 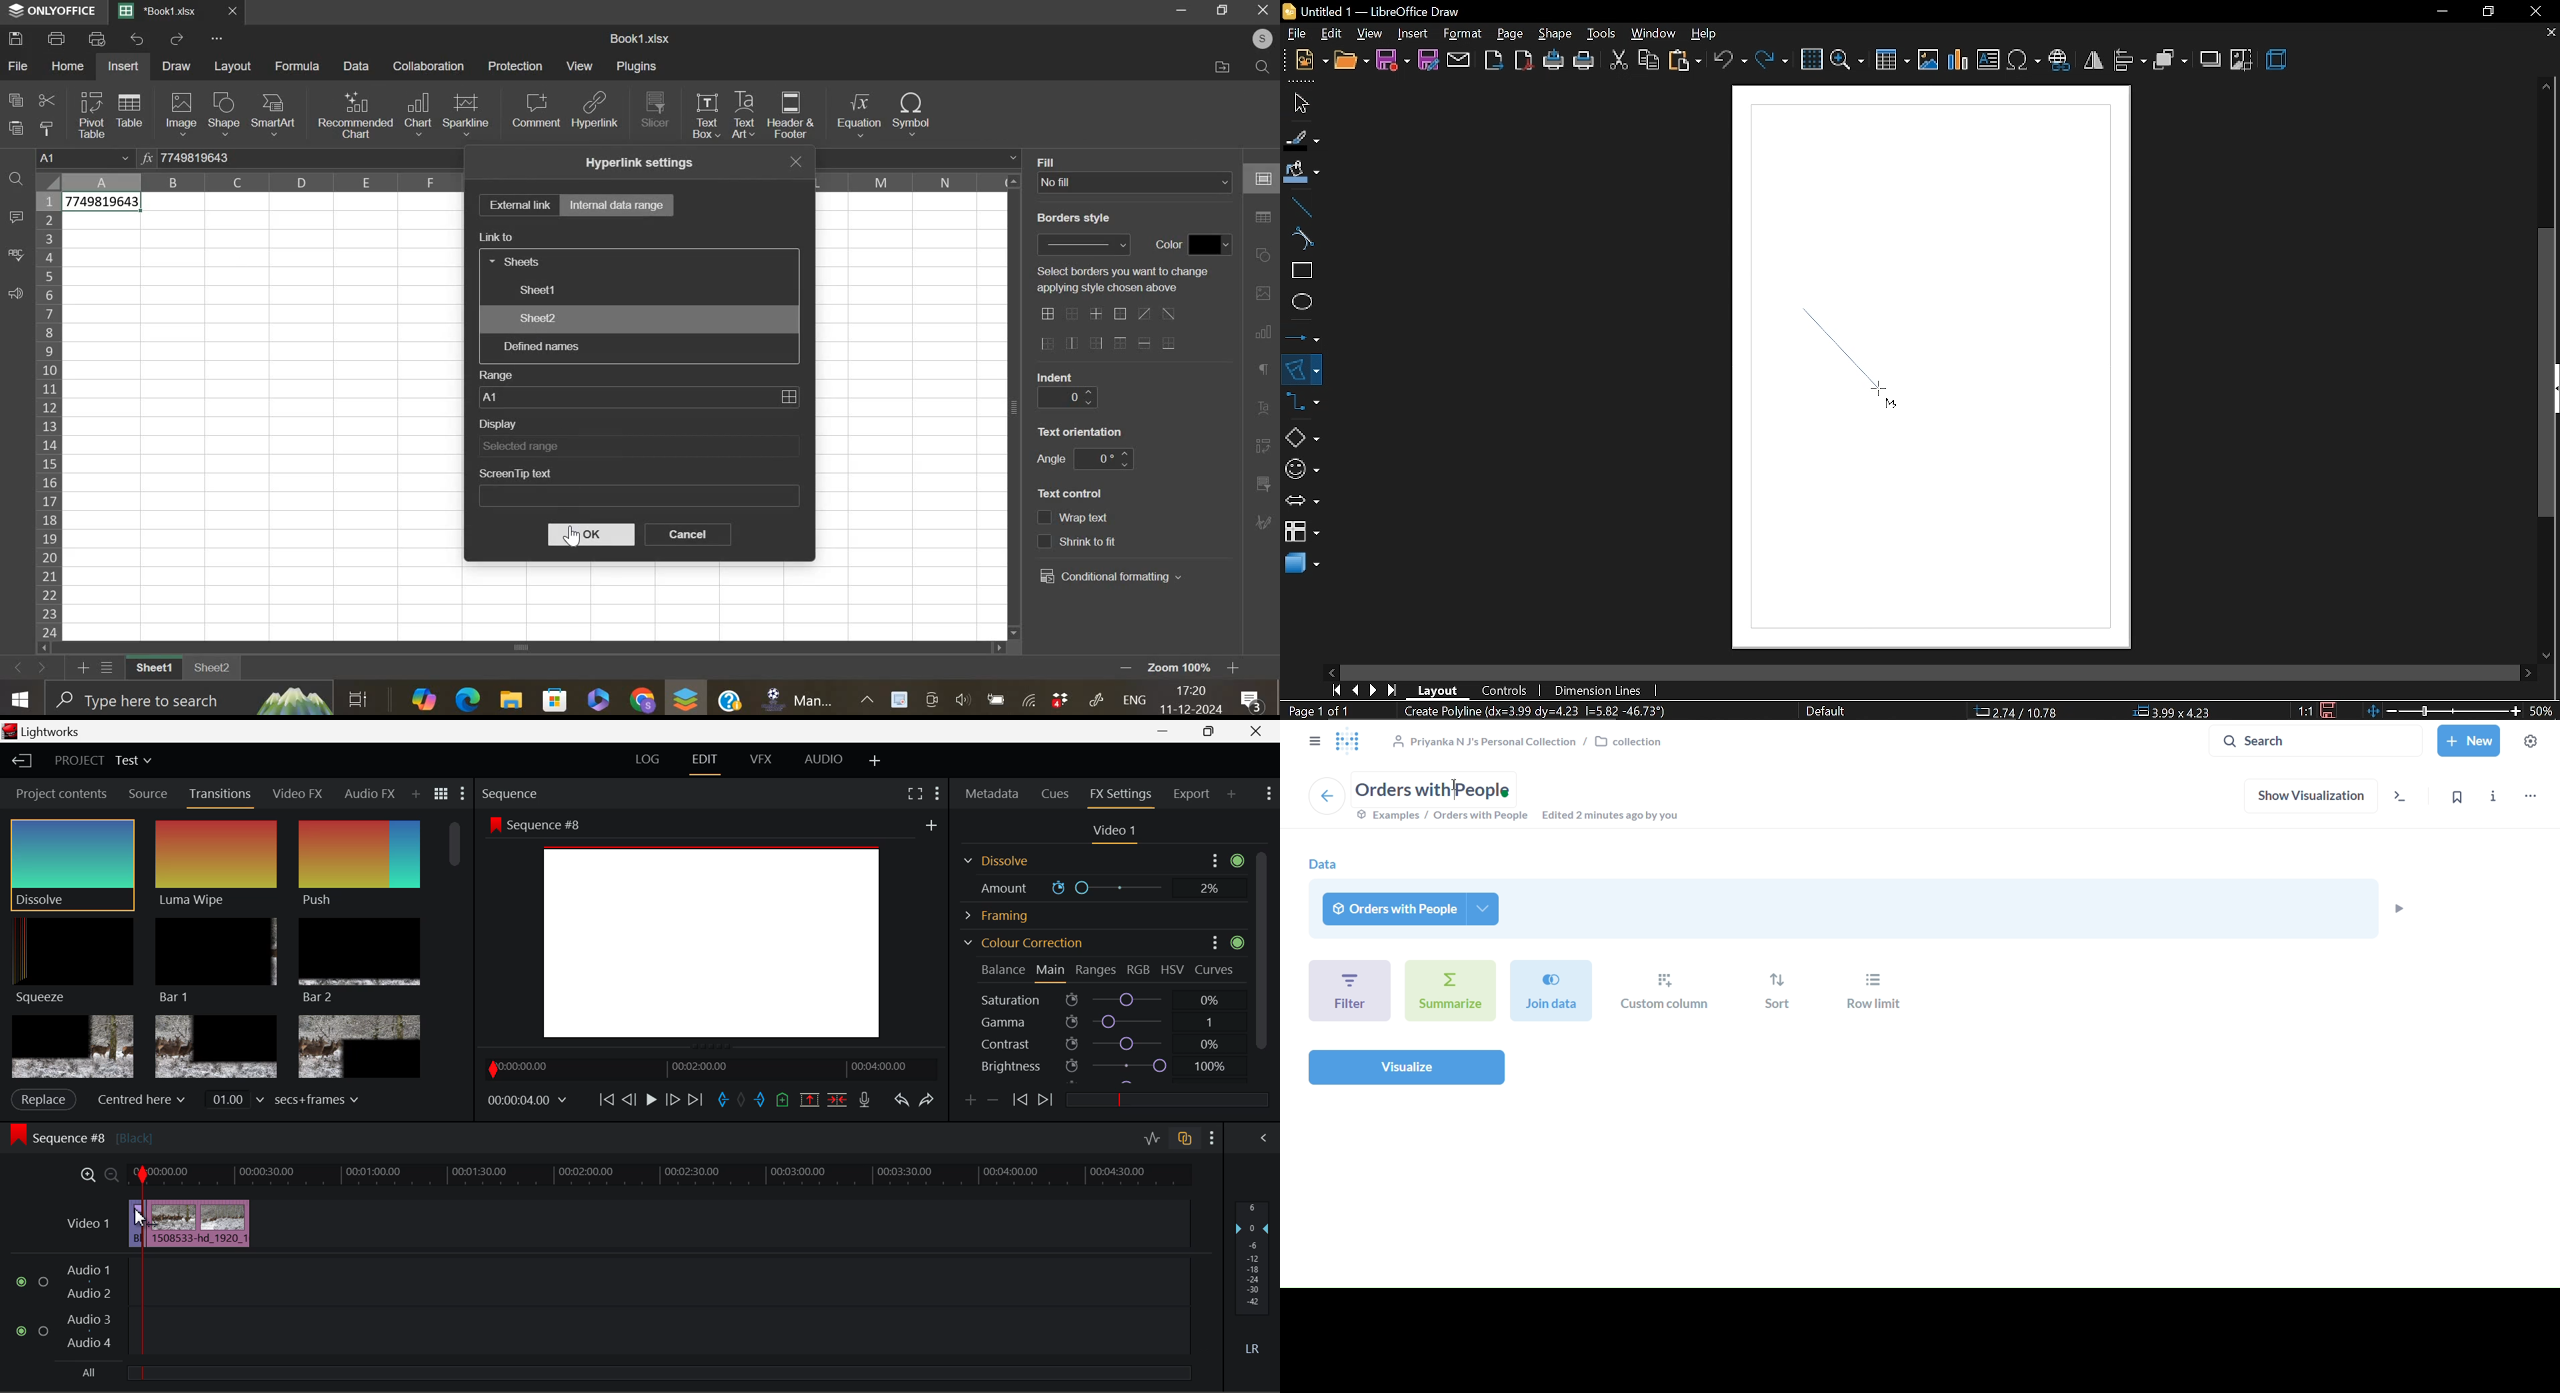 I want to click on text art, so click(x=743, y=115).